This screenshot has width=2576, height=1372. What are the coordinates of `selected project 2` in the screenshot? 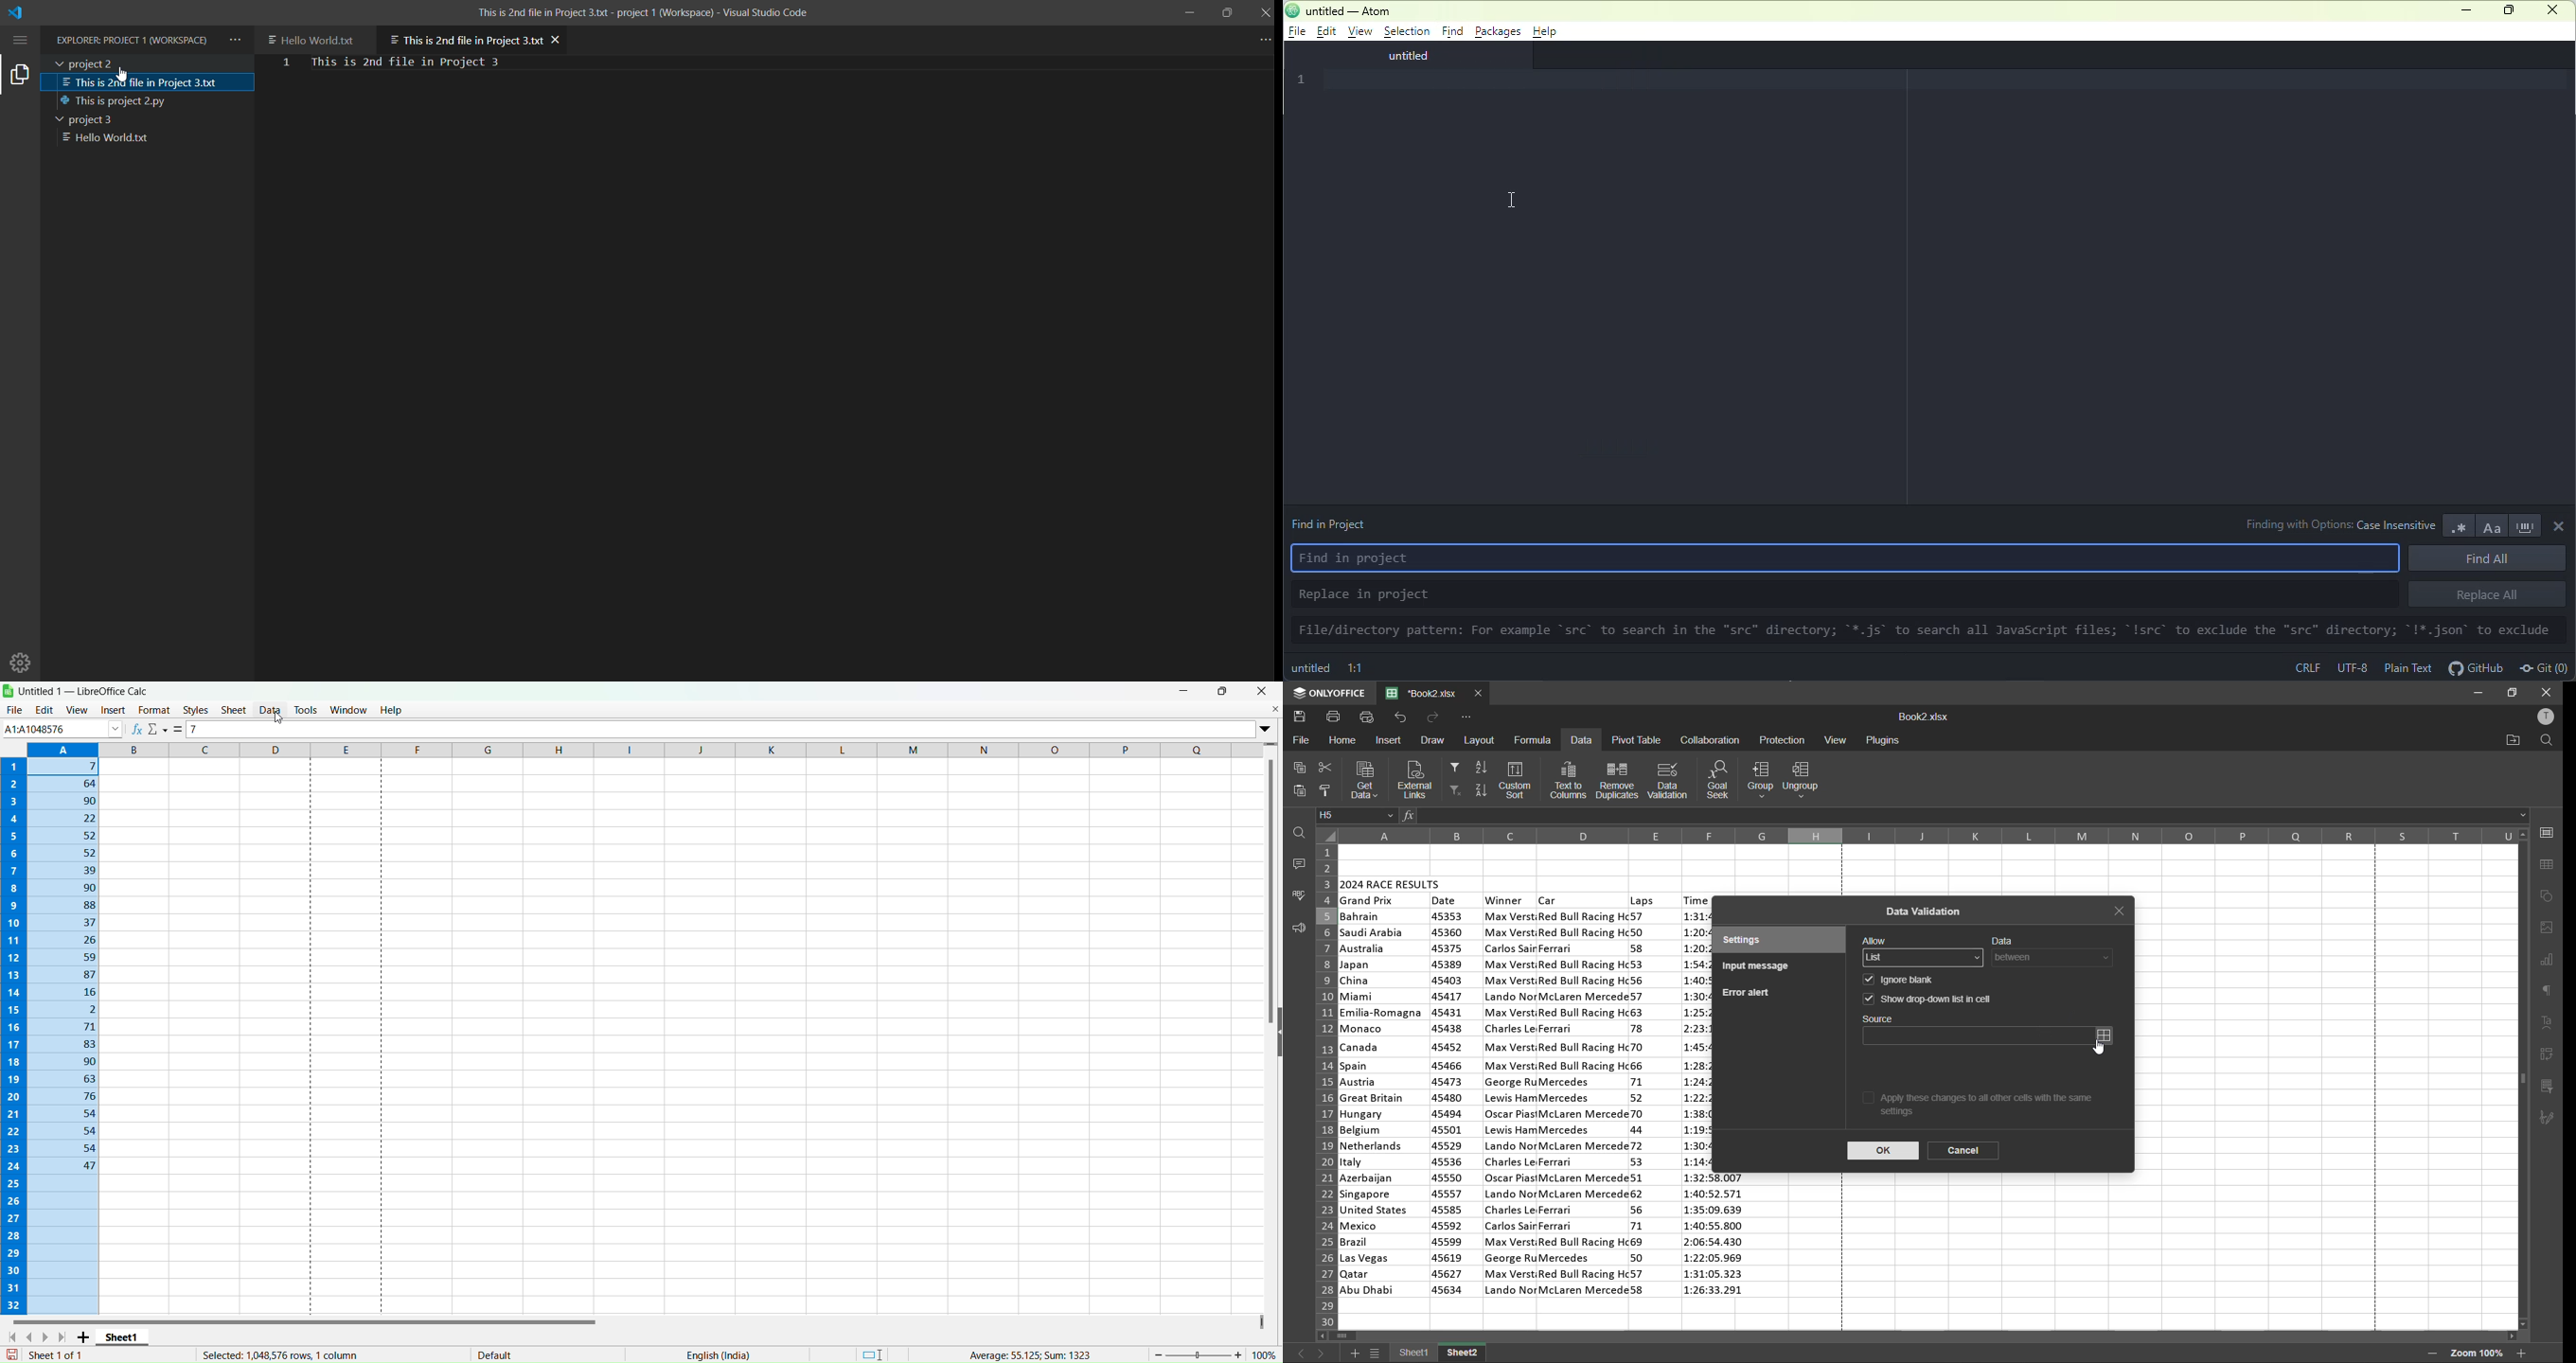 It's located at (148, 63).